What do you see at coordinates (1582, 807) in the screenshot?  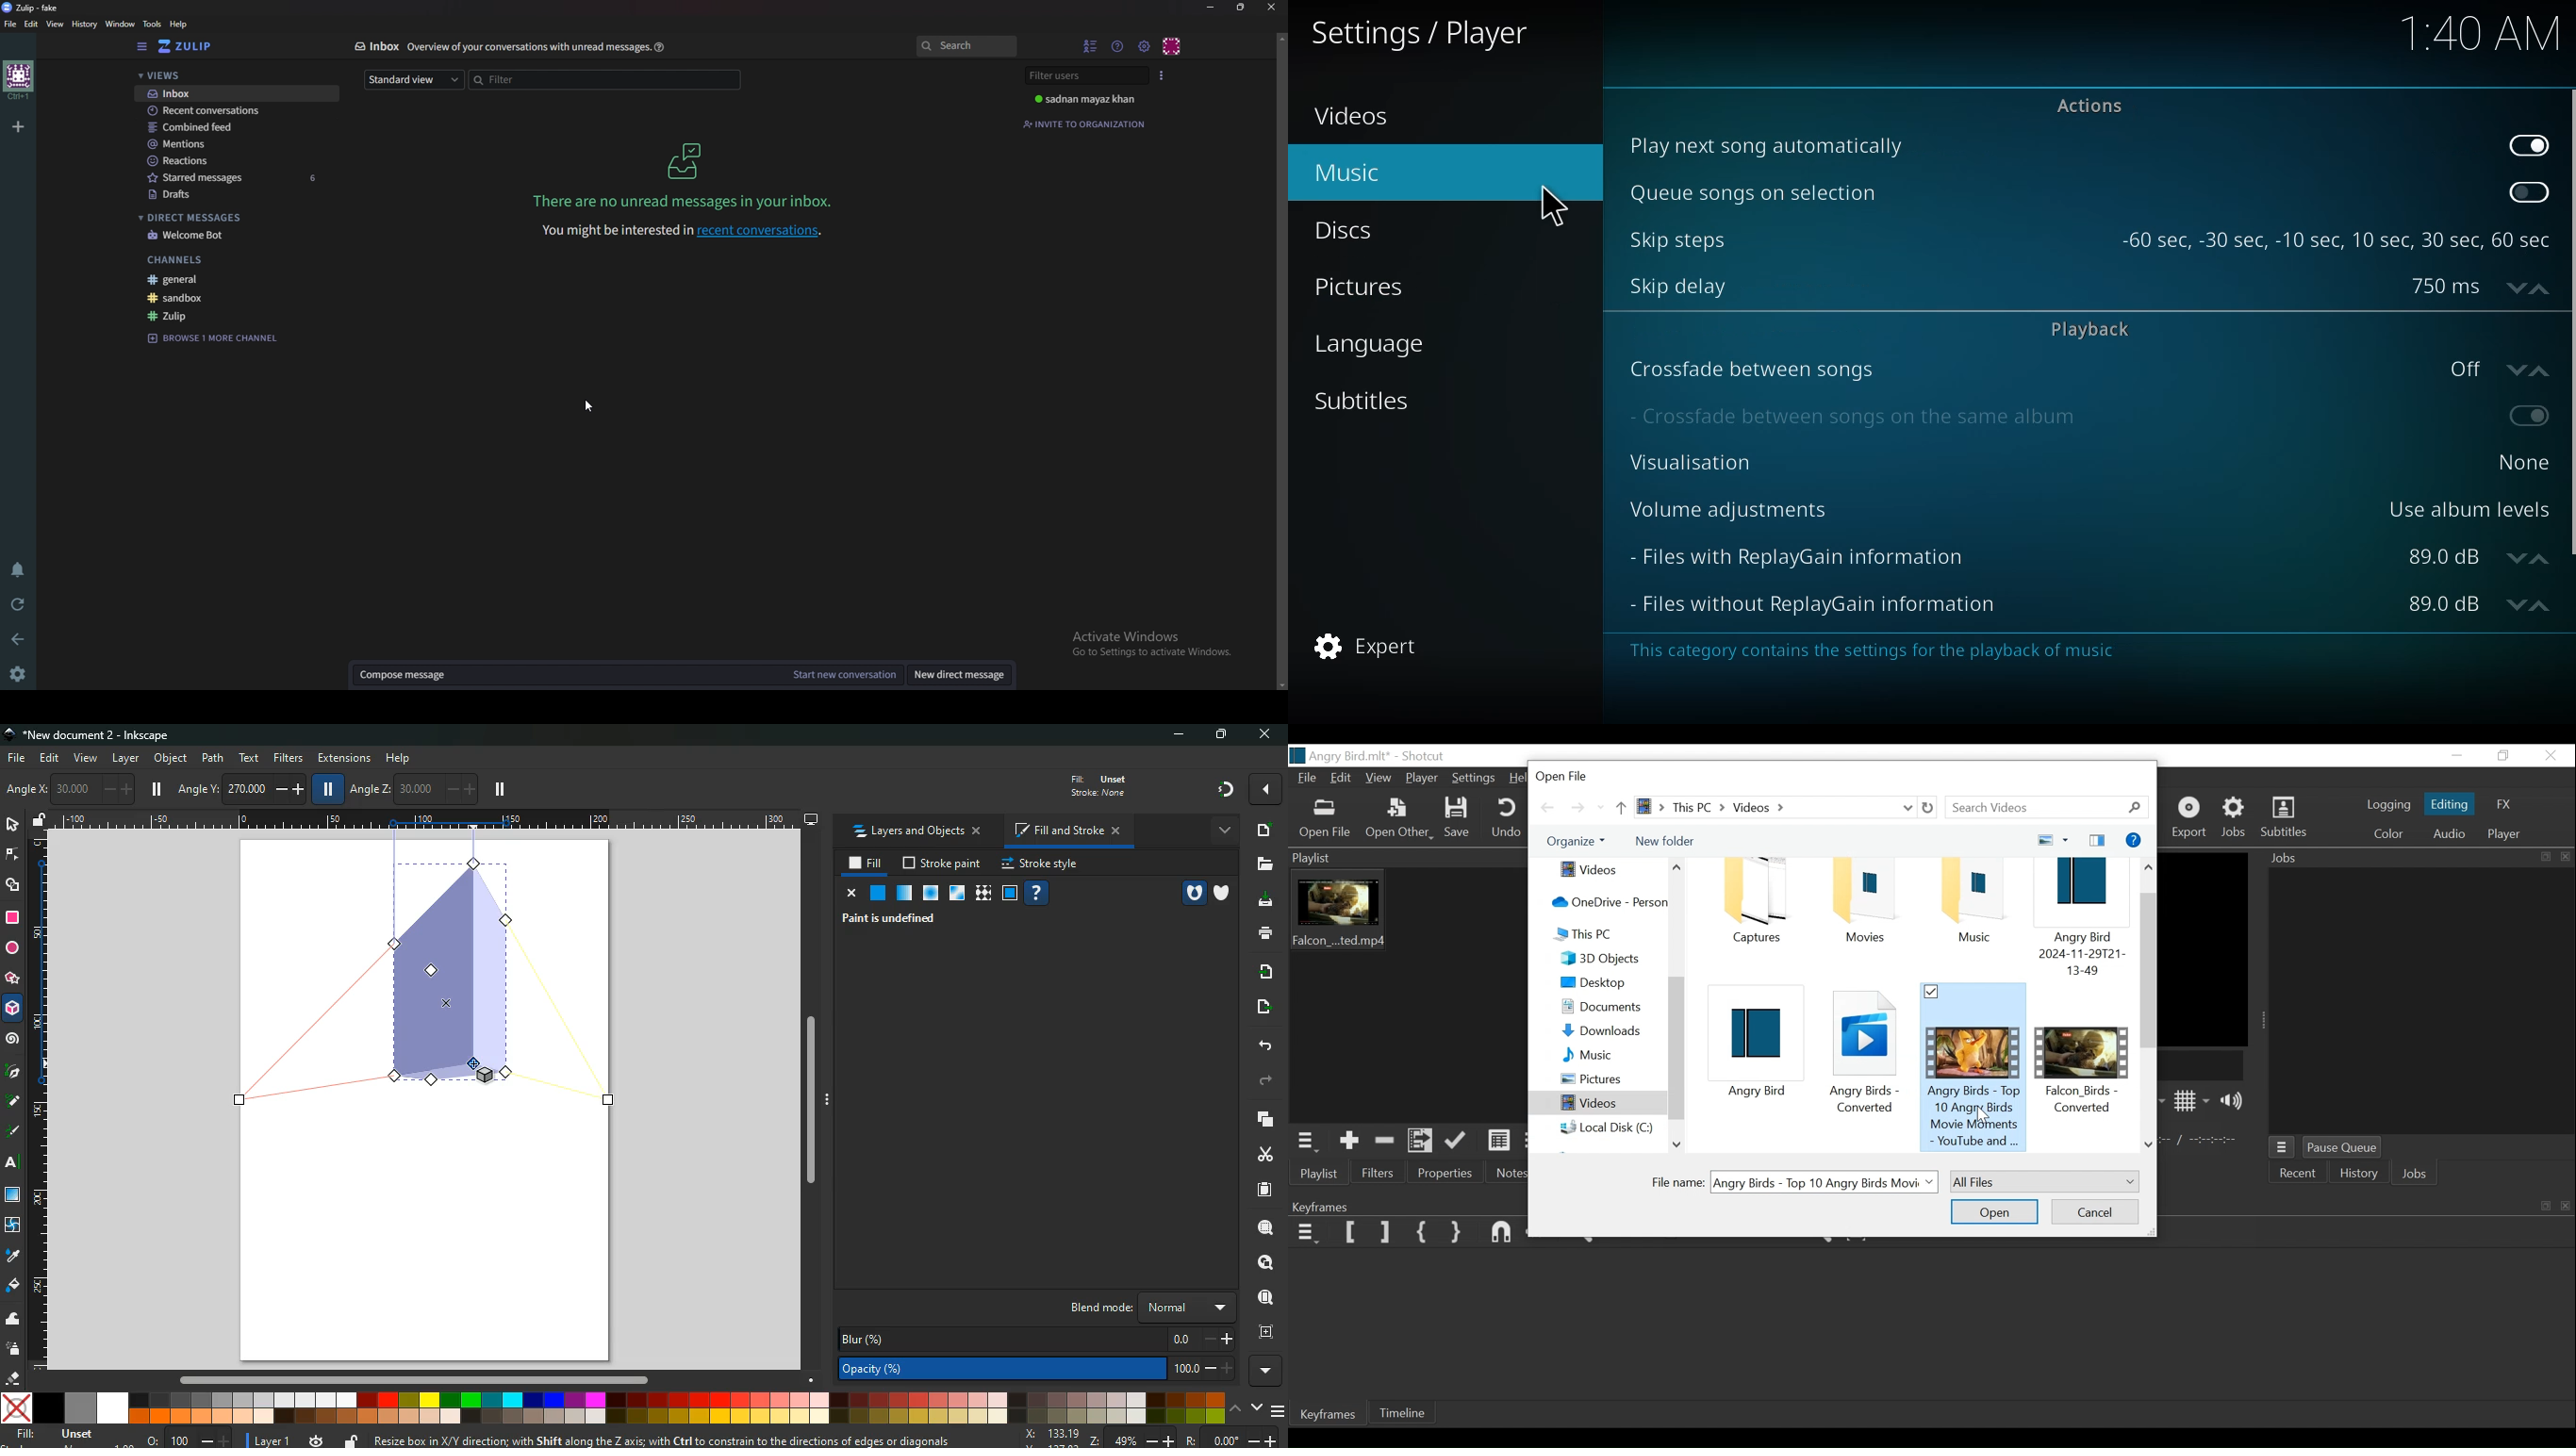 I see `Go Forward` at bounding box center [1582, 807].